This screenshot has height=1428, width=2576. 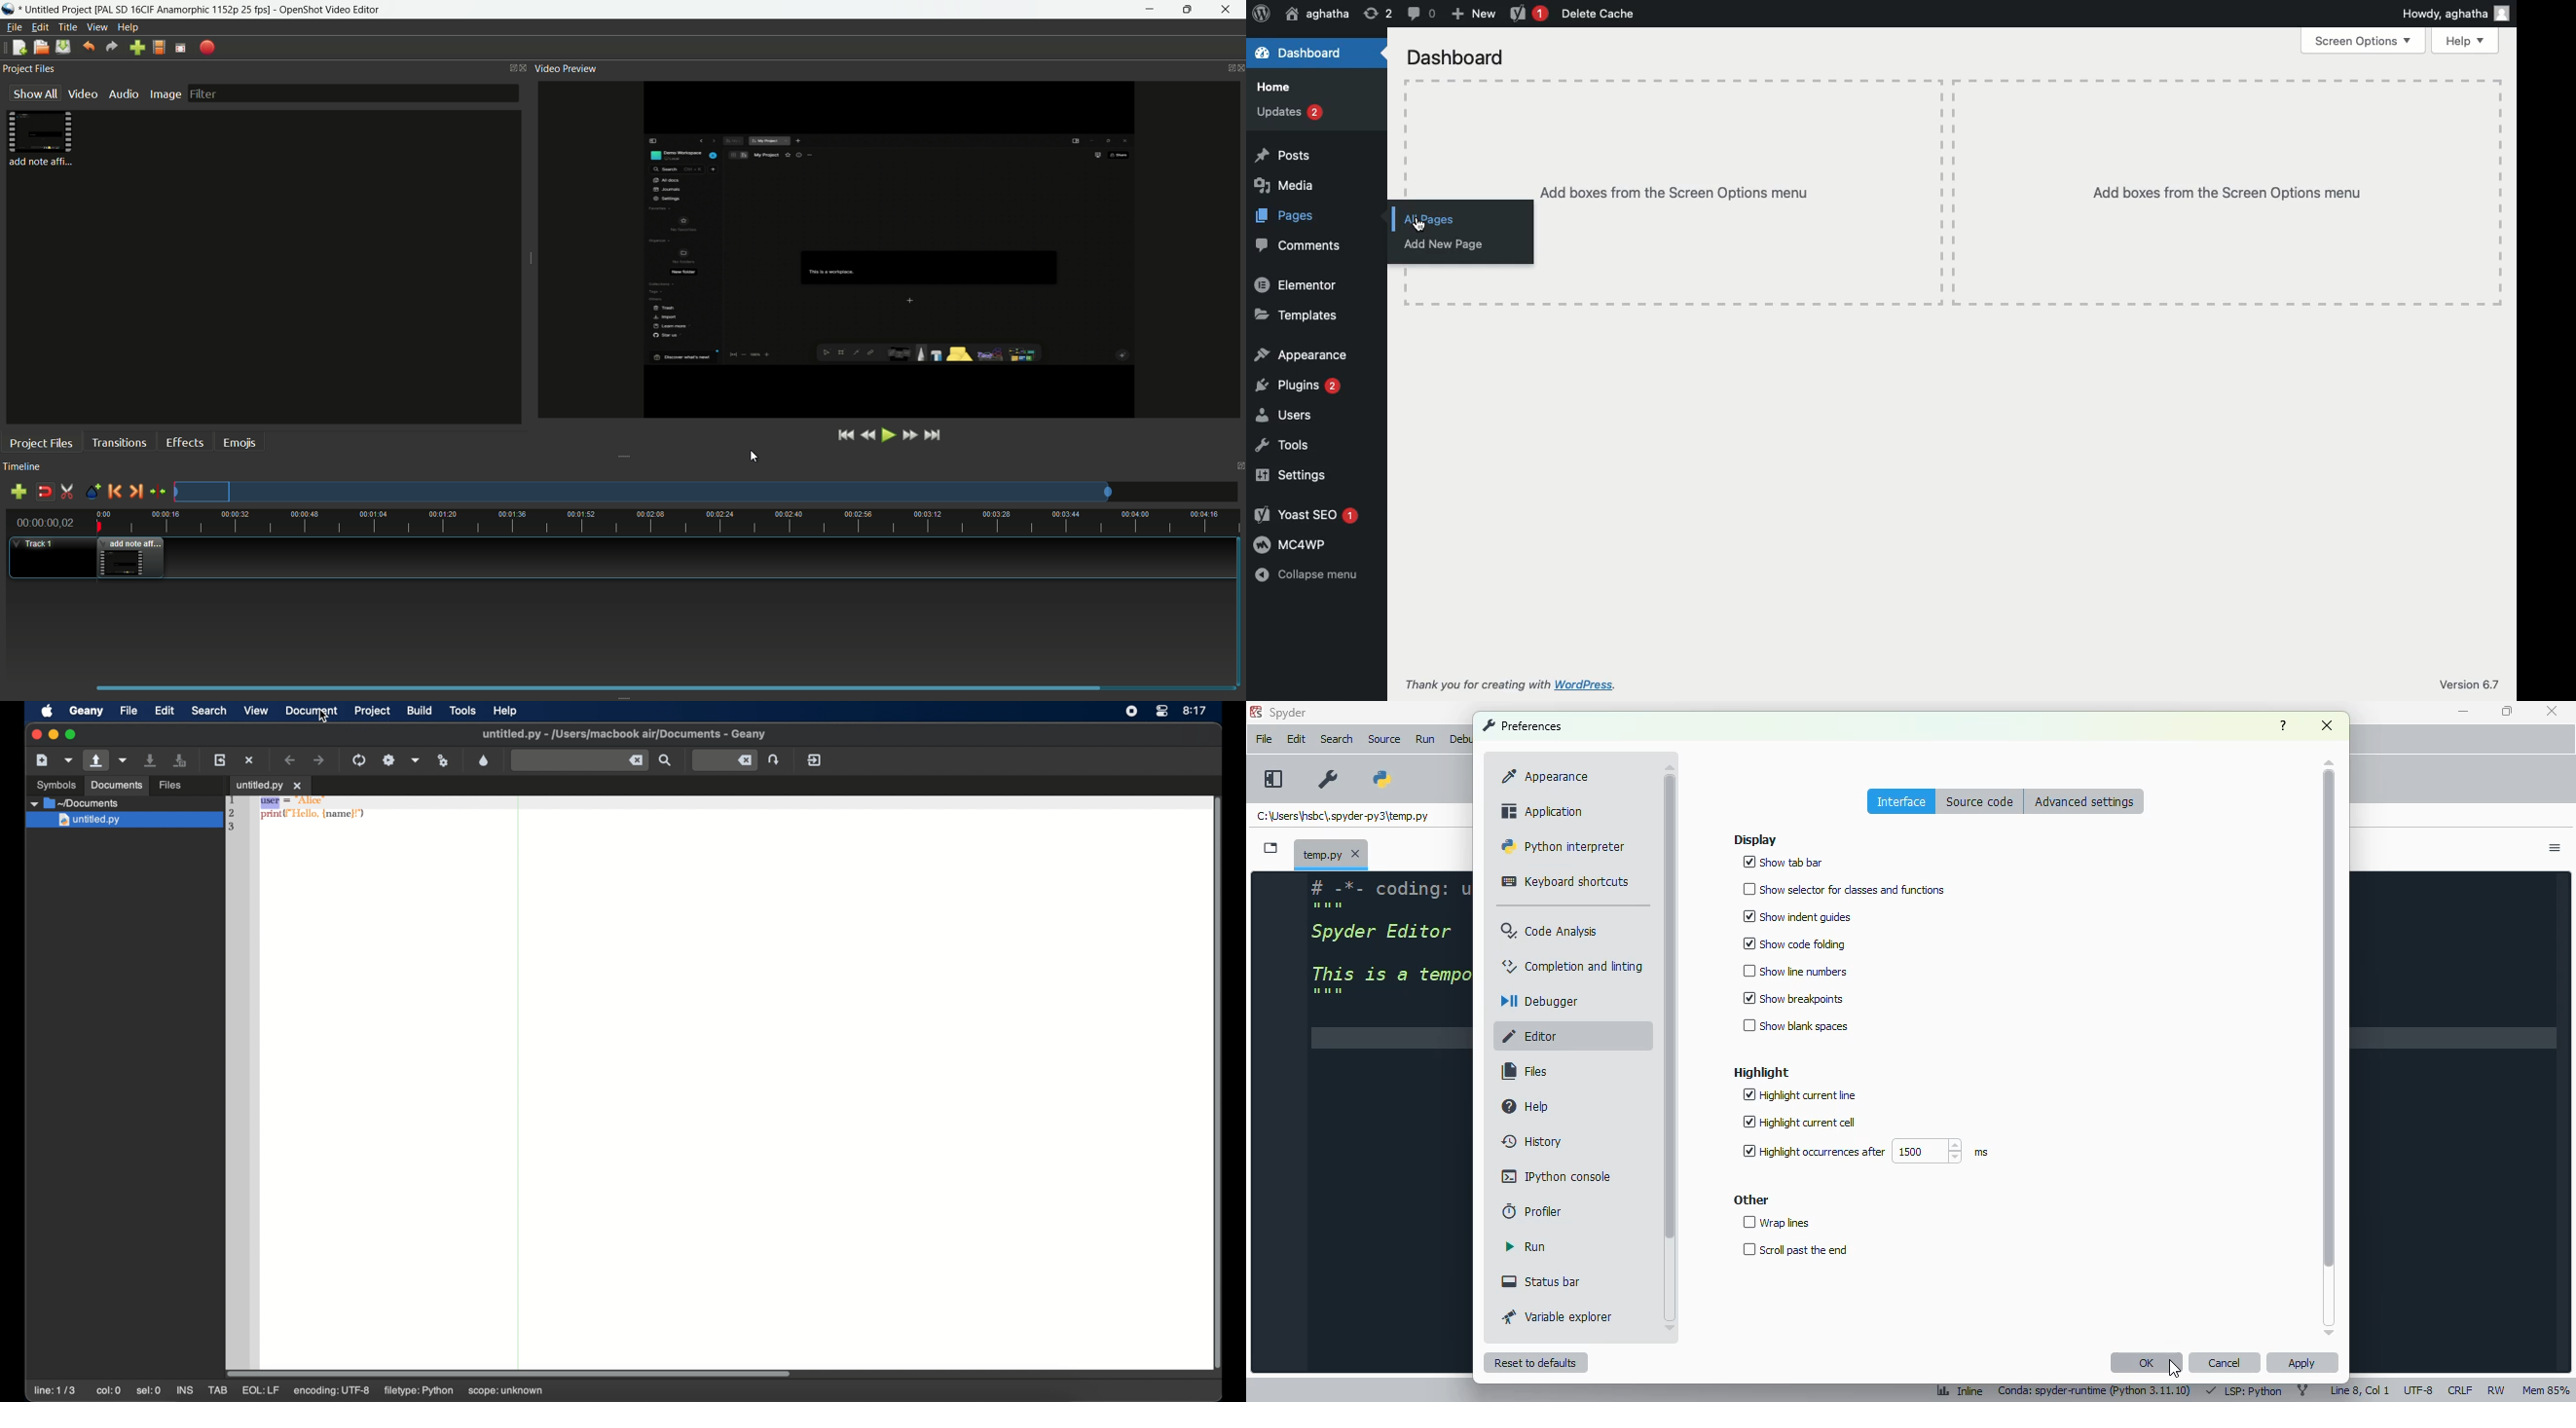 What do you see at coordinates (2302, 1362) in the screenshot?
I see `apply` at bounding box center [2302, 1362].